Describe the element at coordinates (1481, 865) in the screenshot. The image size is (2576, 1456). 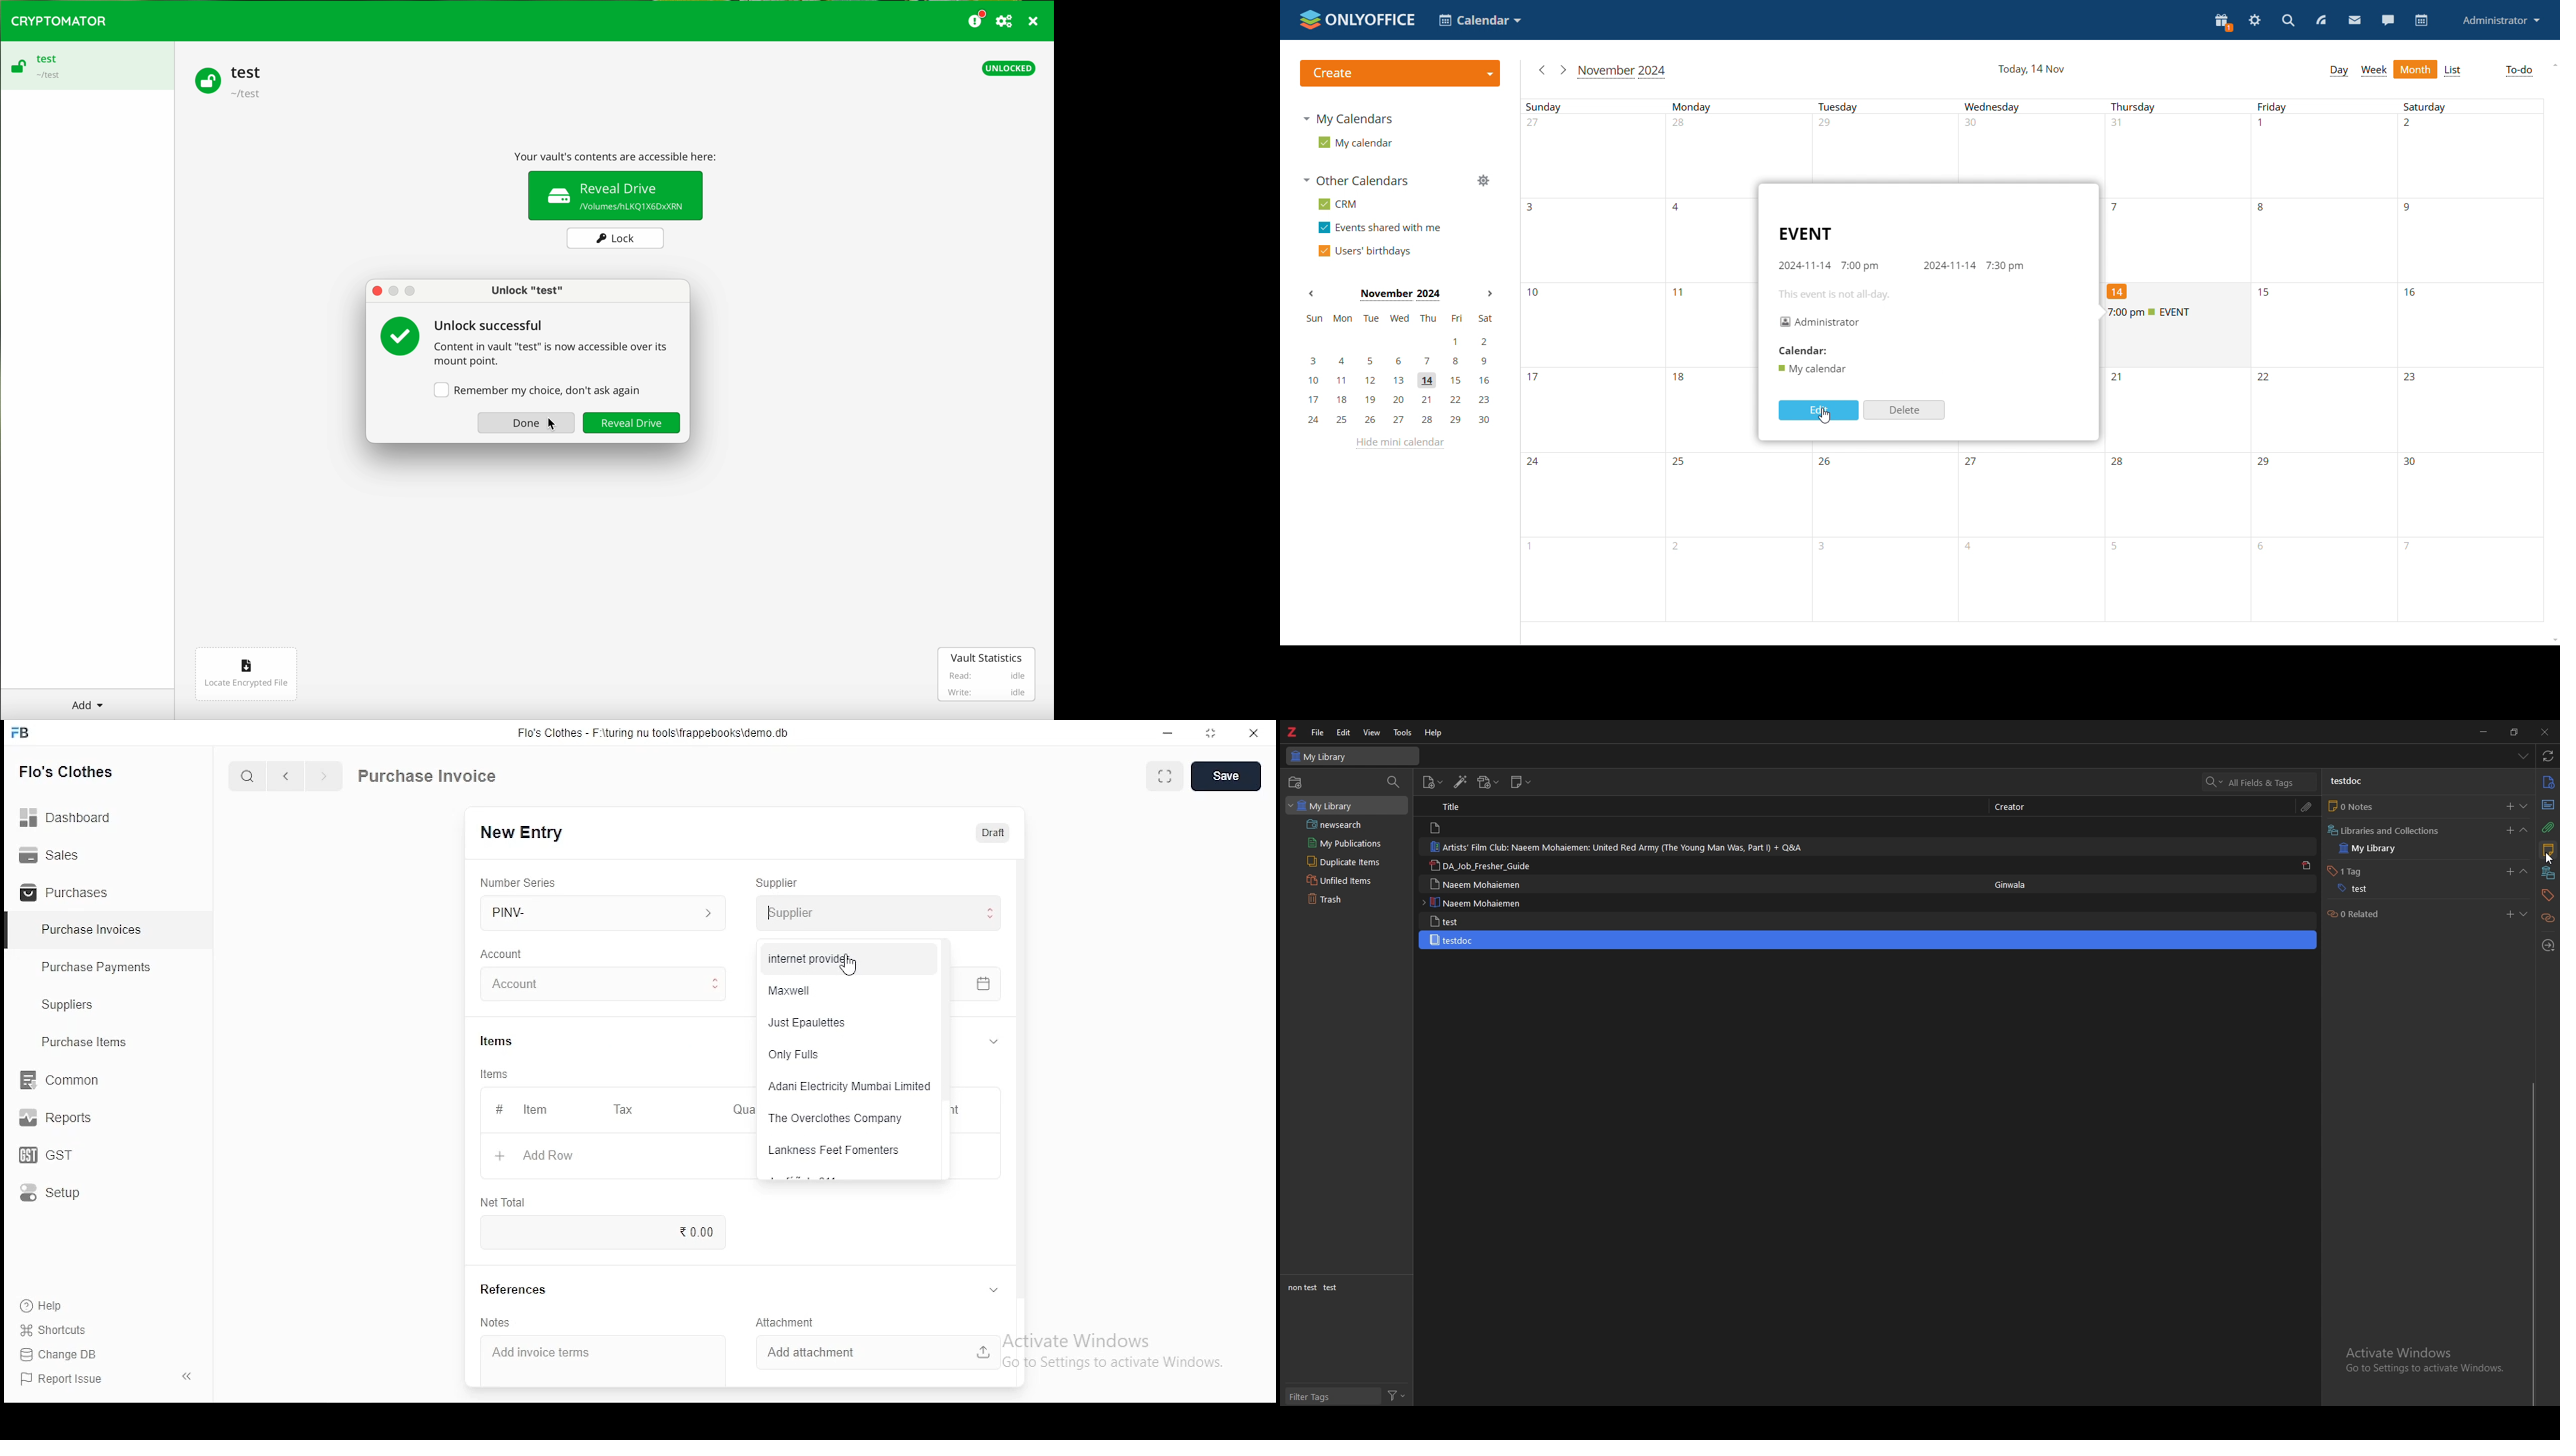
I see `da_job_fresher_guide` at that location.